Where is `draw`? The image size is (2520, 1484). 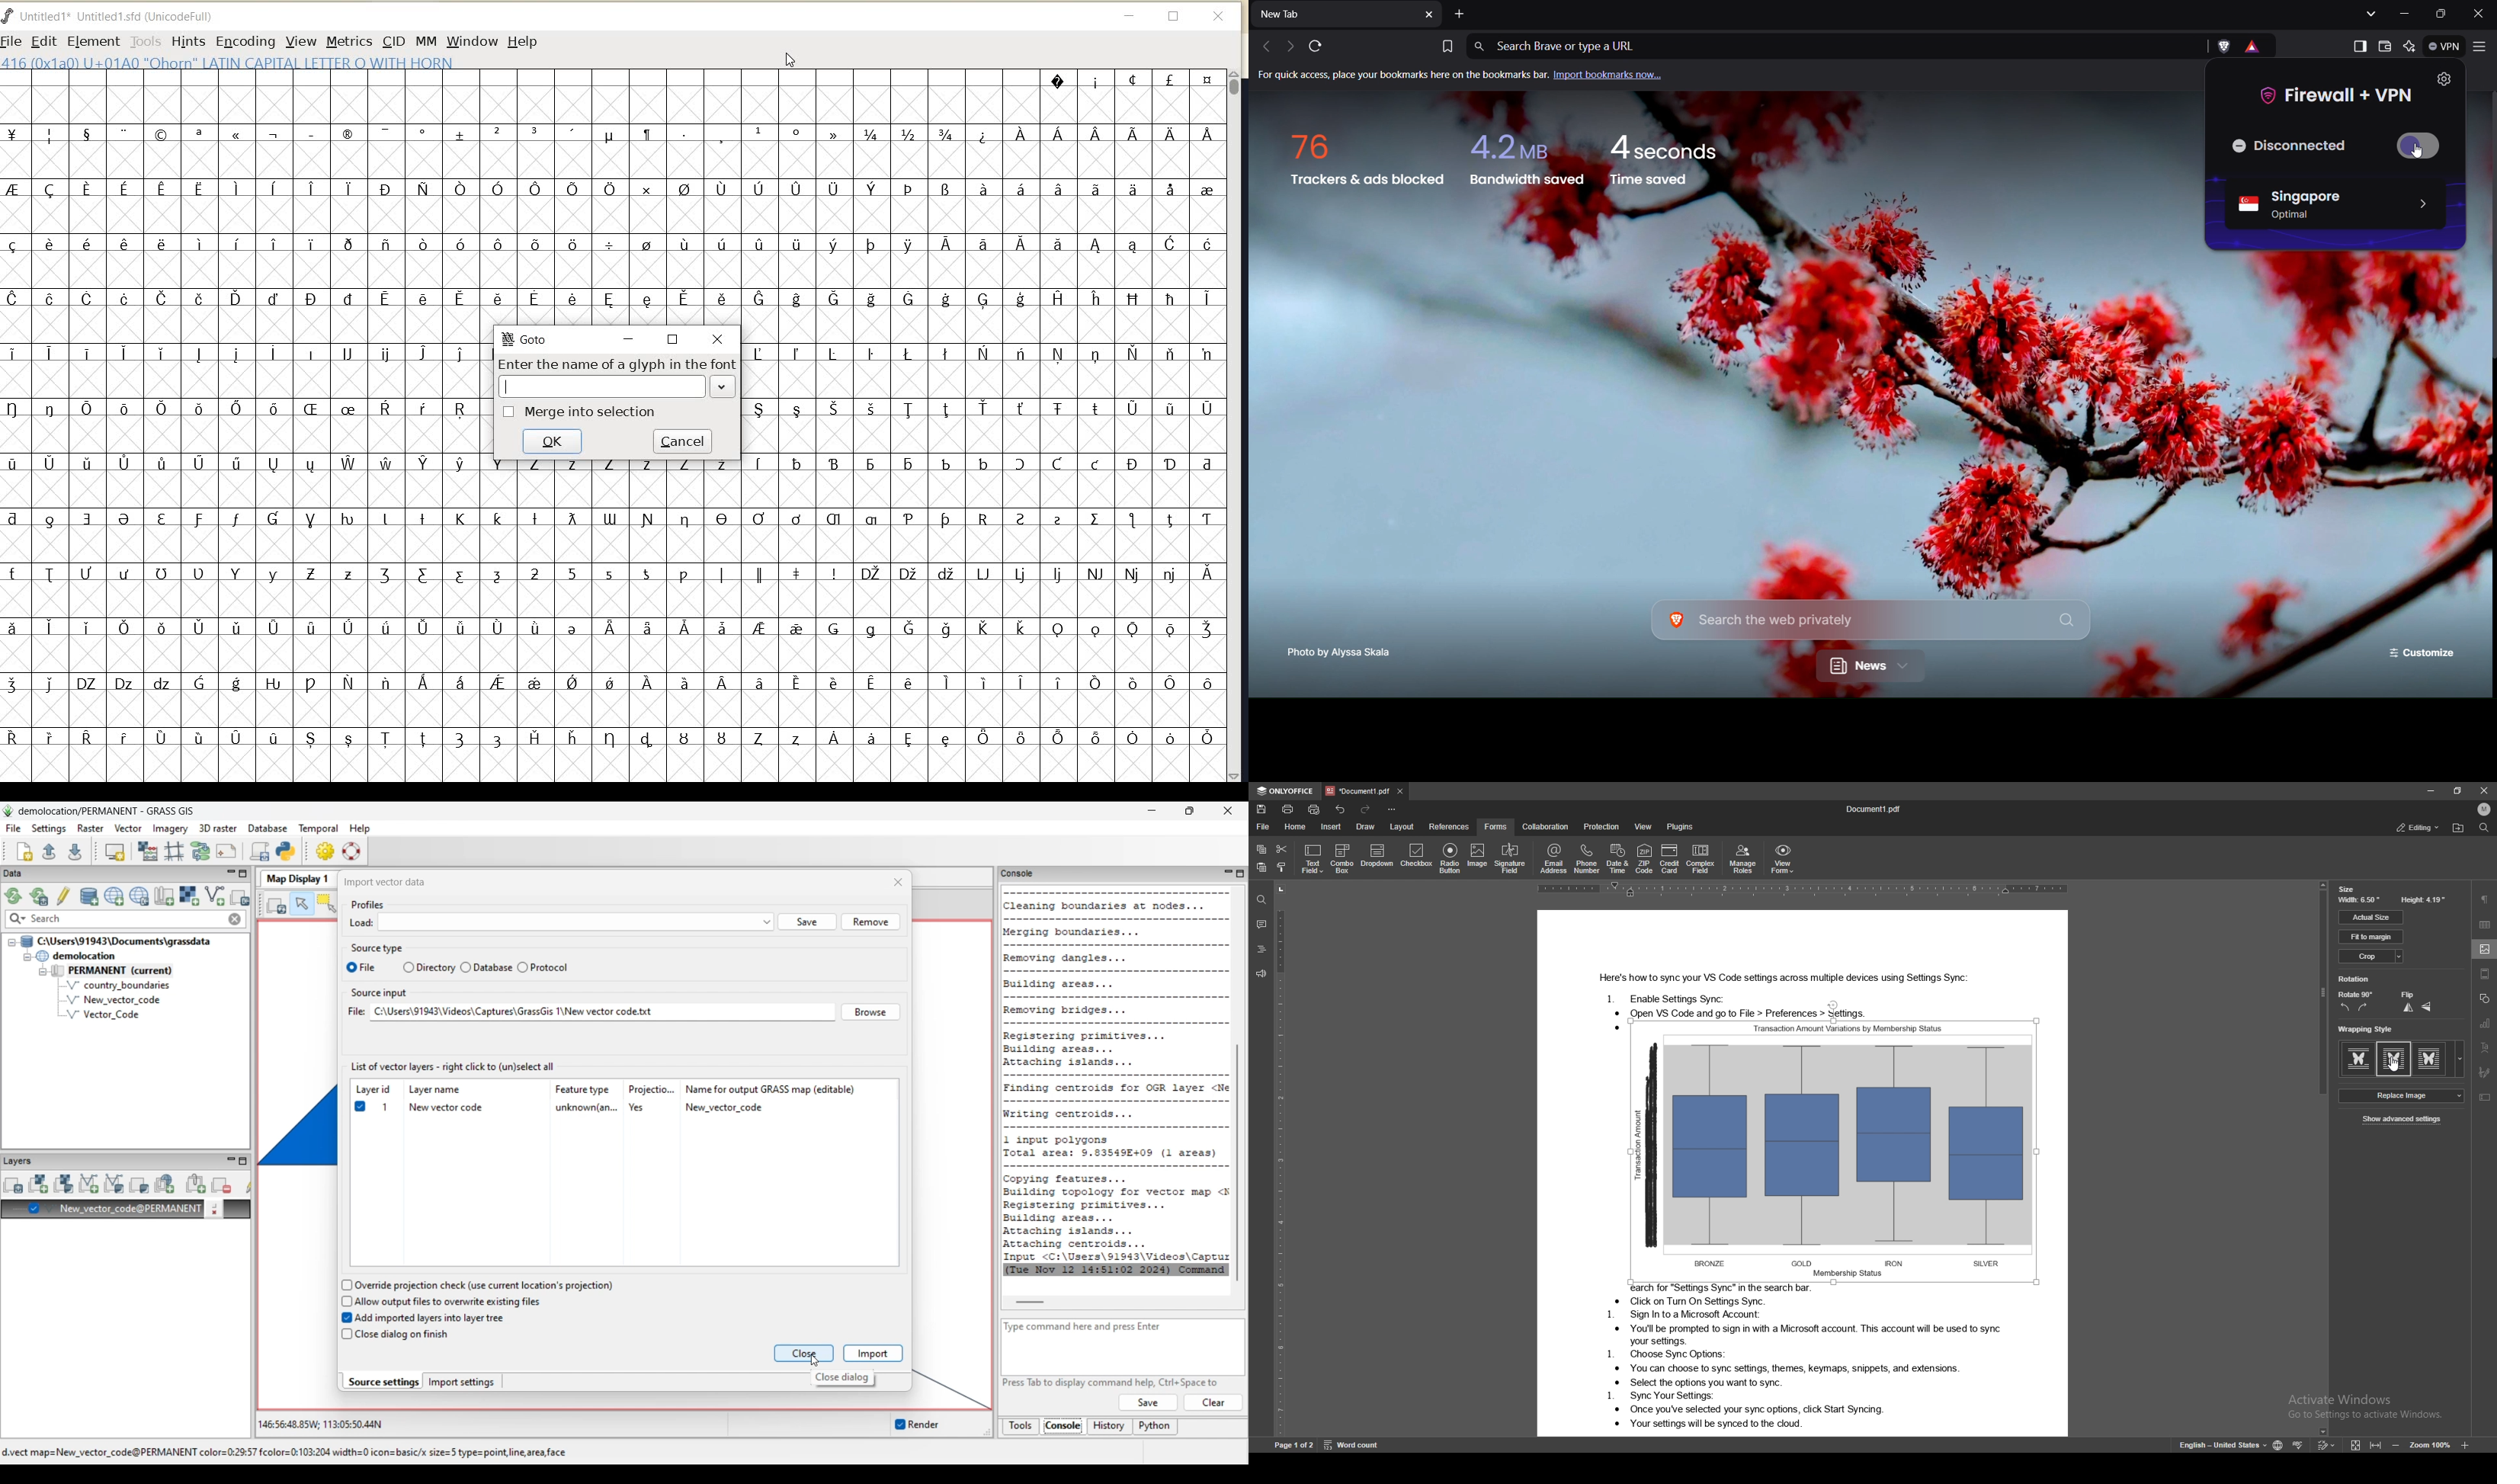 draw is located at coordinates (1367, 827).